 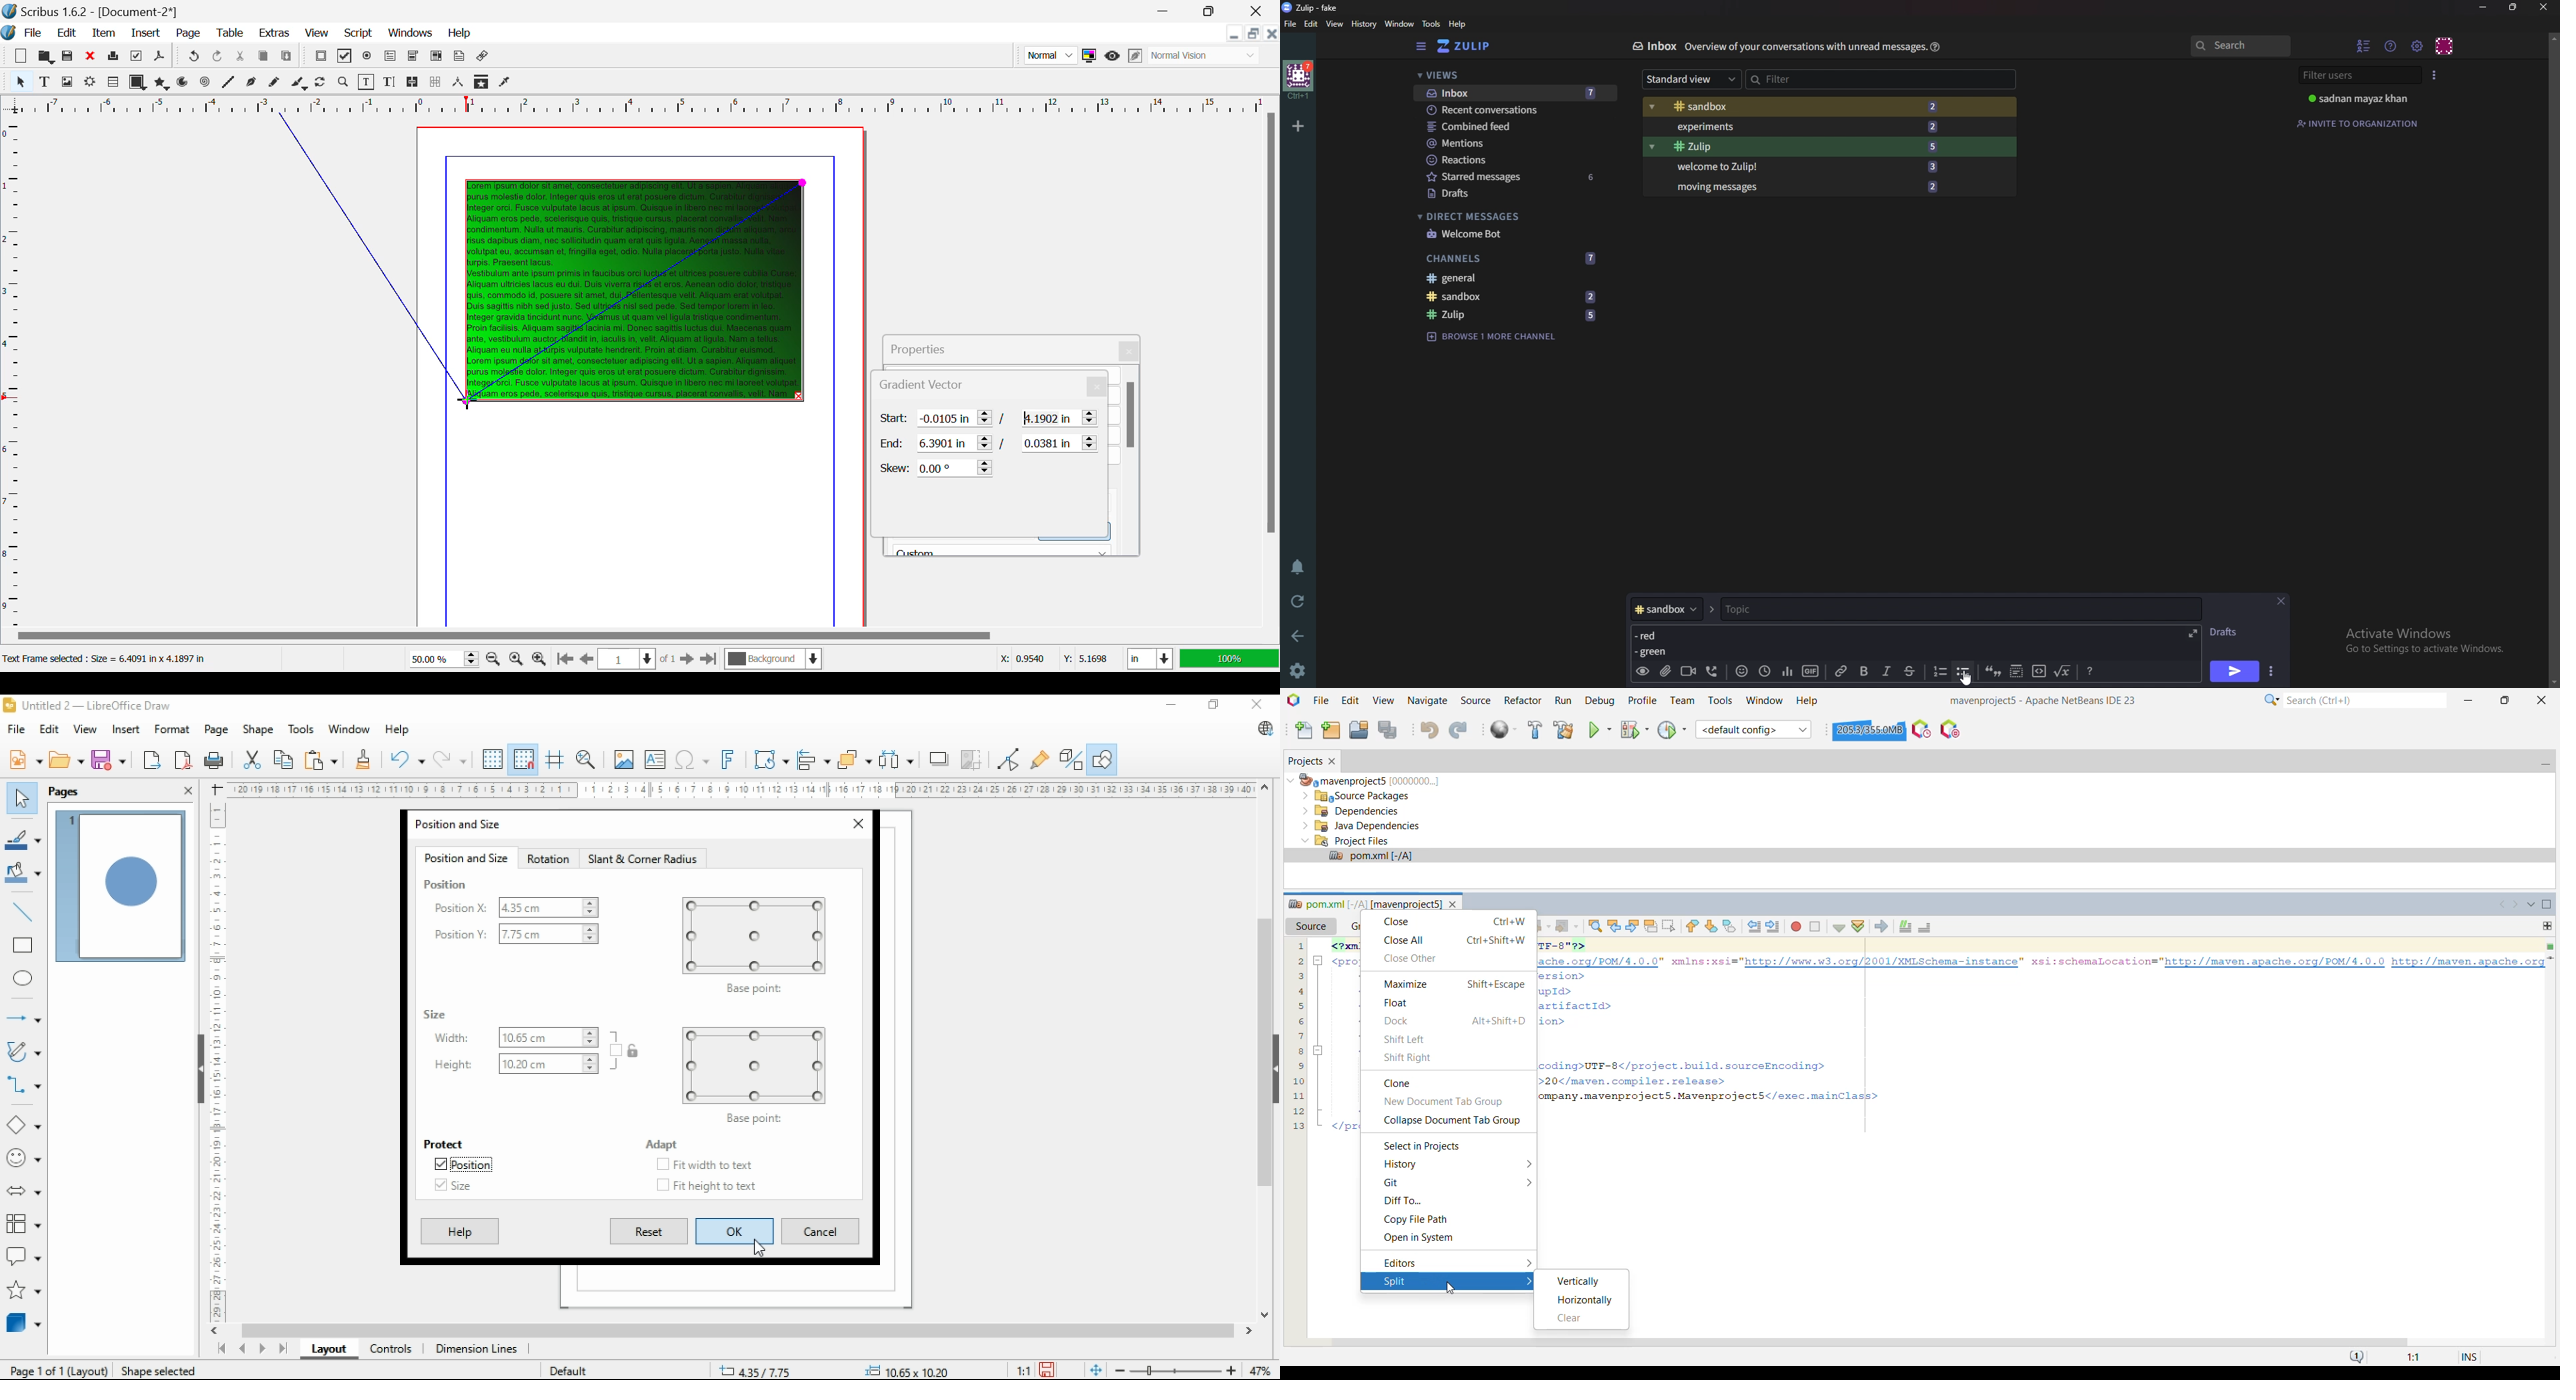 What do you see at coordinates (367, 82) in the screenshot?
I see `Edit Contents of Frame` at bounding box center [367, 82].